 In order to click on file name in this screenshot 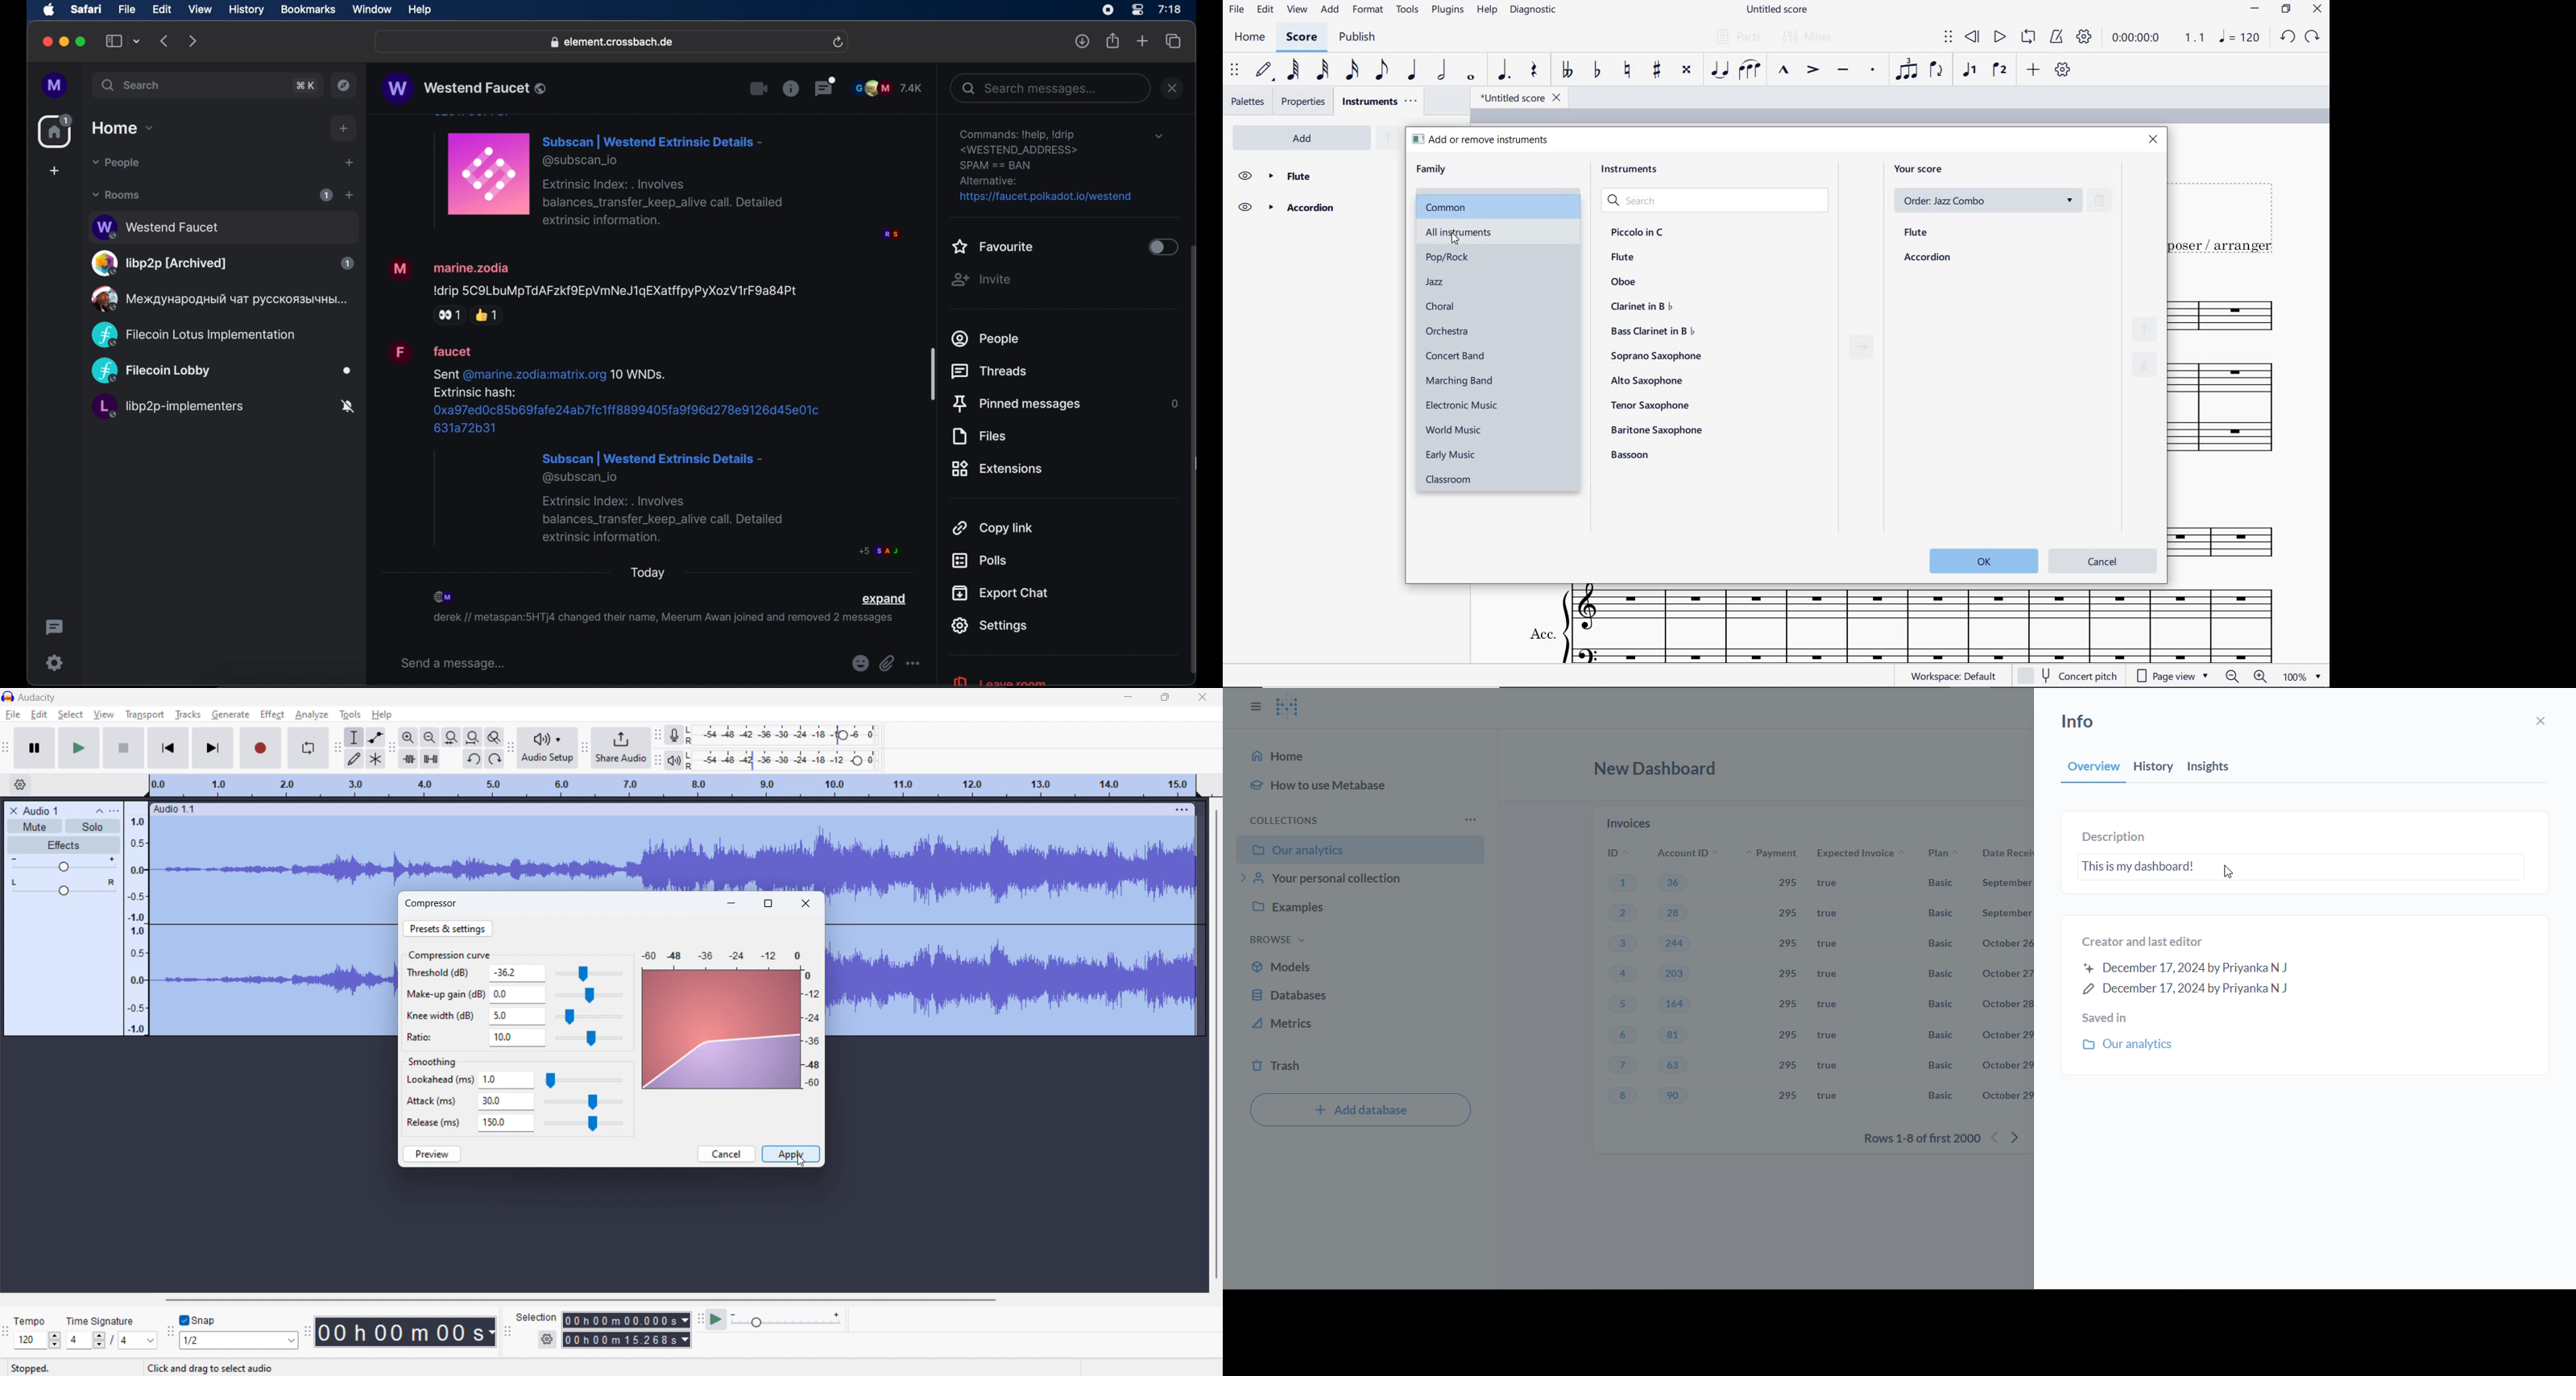, I will do `click(1515, 97)`.